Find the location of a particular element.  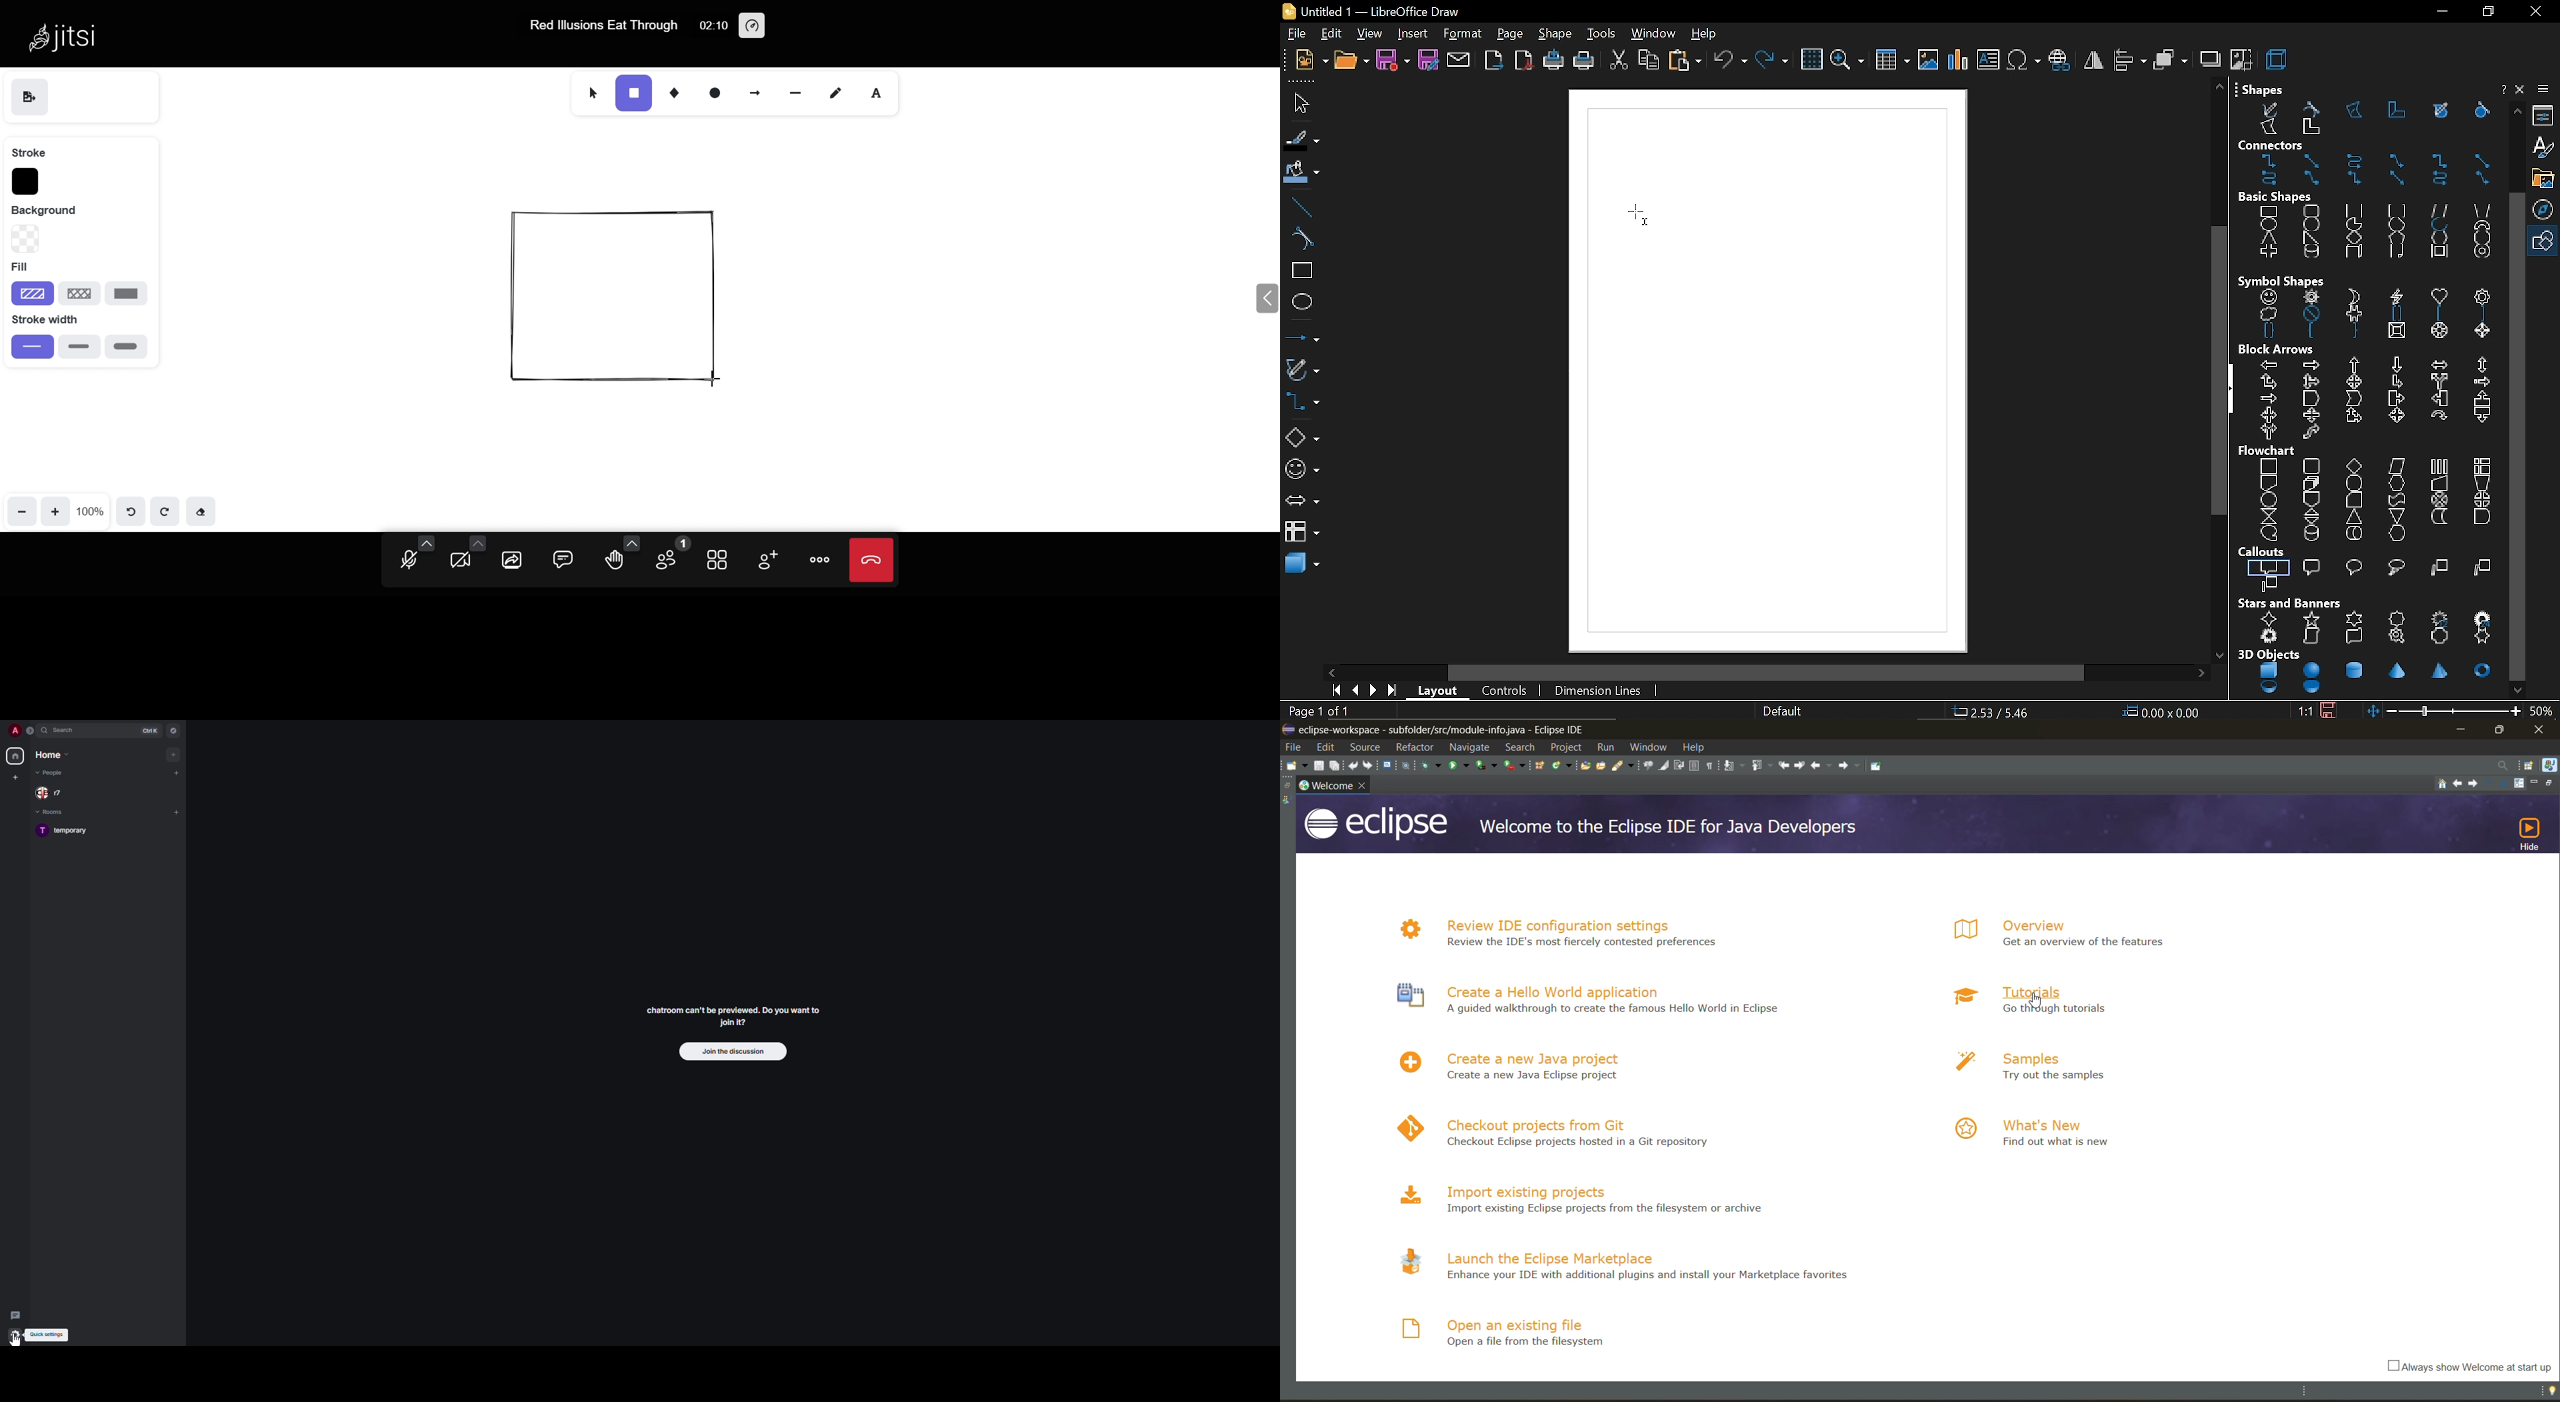

fill color is located at coordinates (1302, 172).